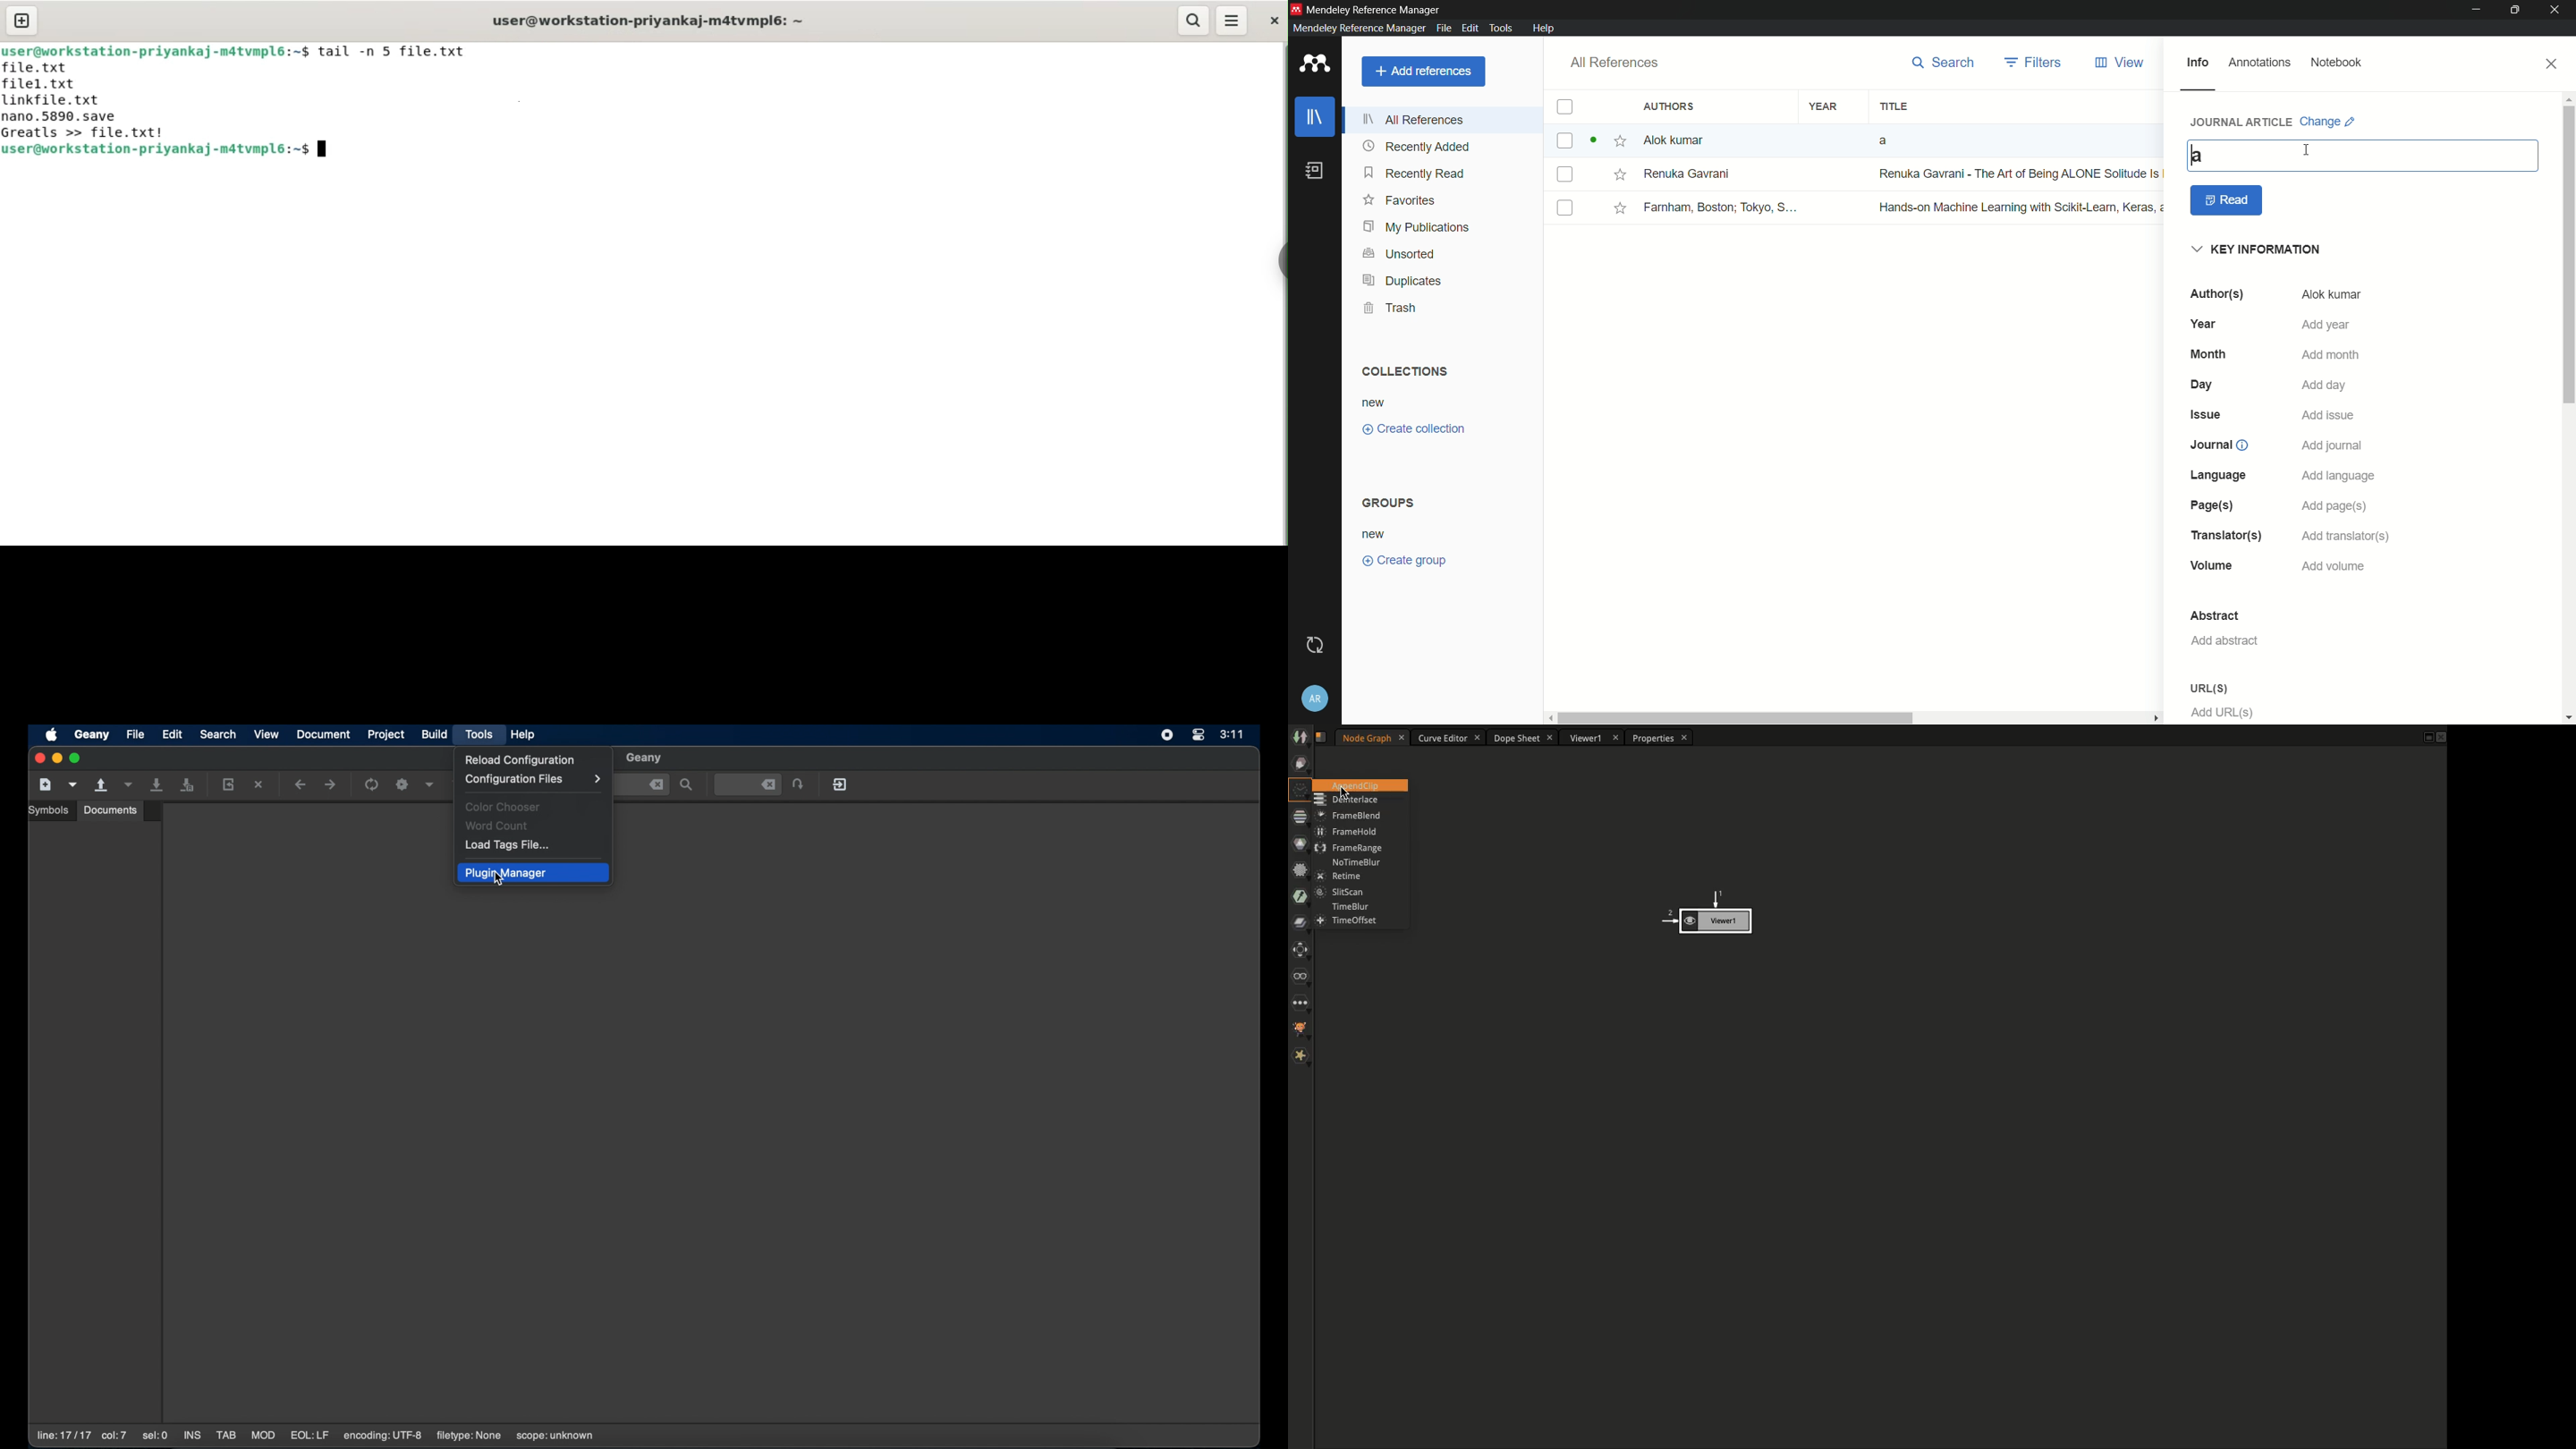 The height and width of the screenshot is (1456, 2576). Describe the element at coordinates (2331, 295) in the screenshot. I see `alok kumar` at that location.